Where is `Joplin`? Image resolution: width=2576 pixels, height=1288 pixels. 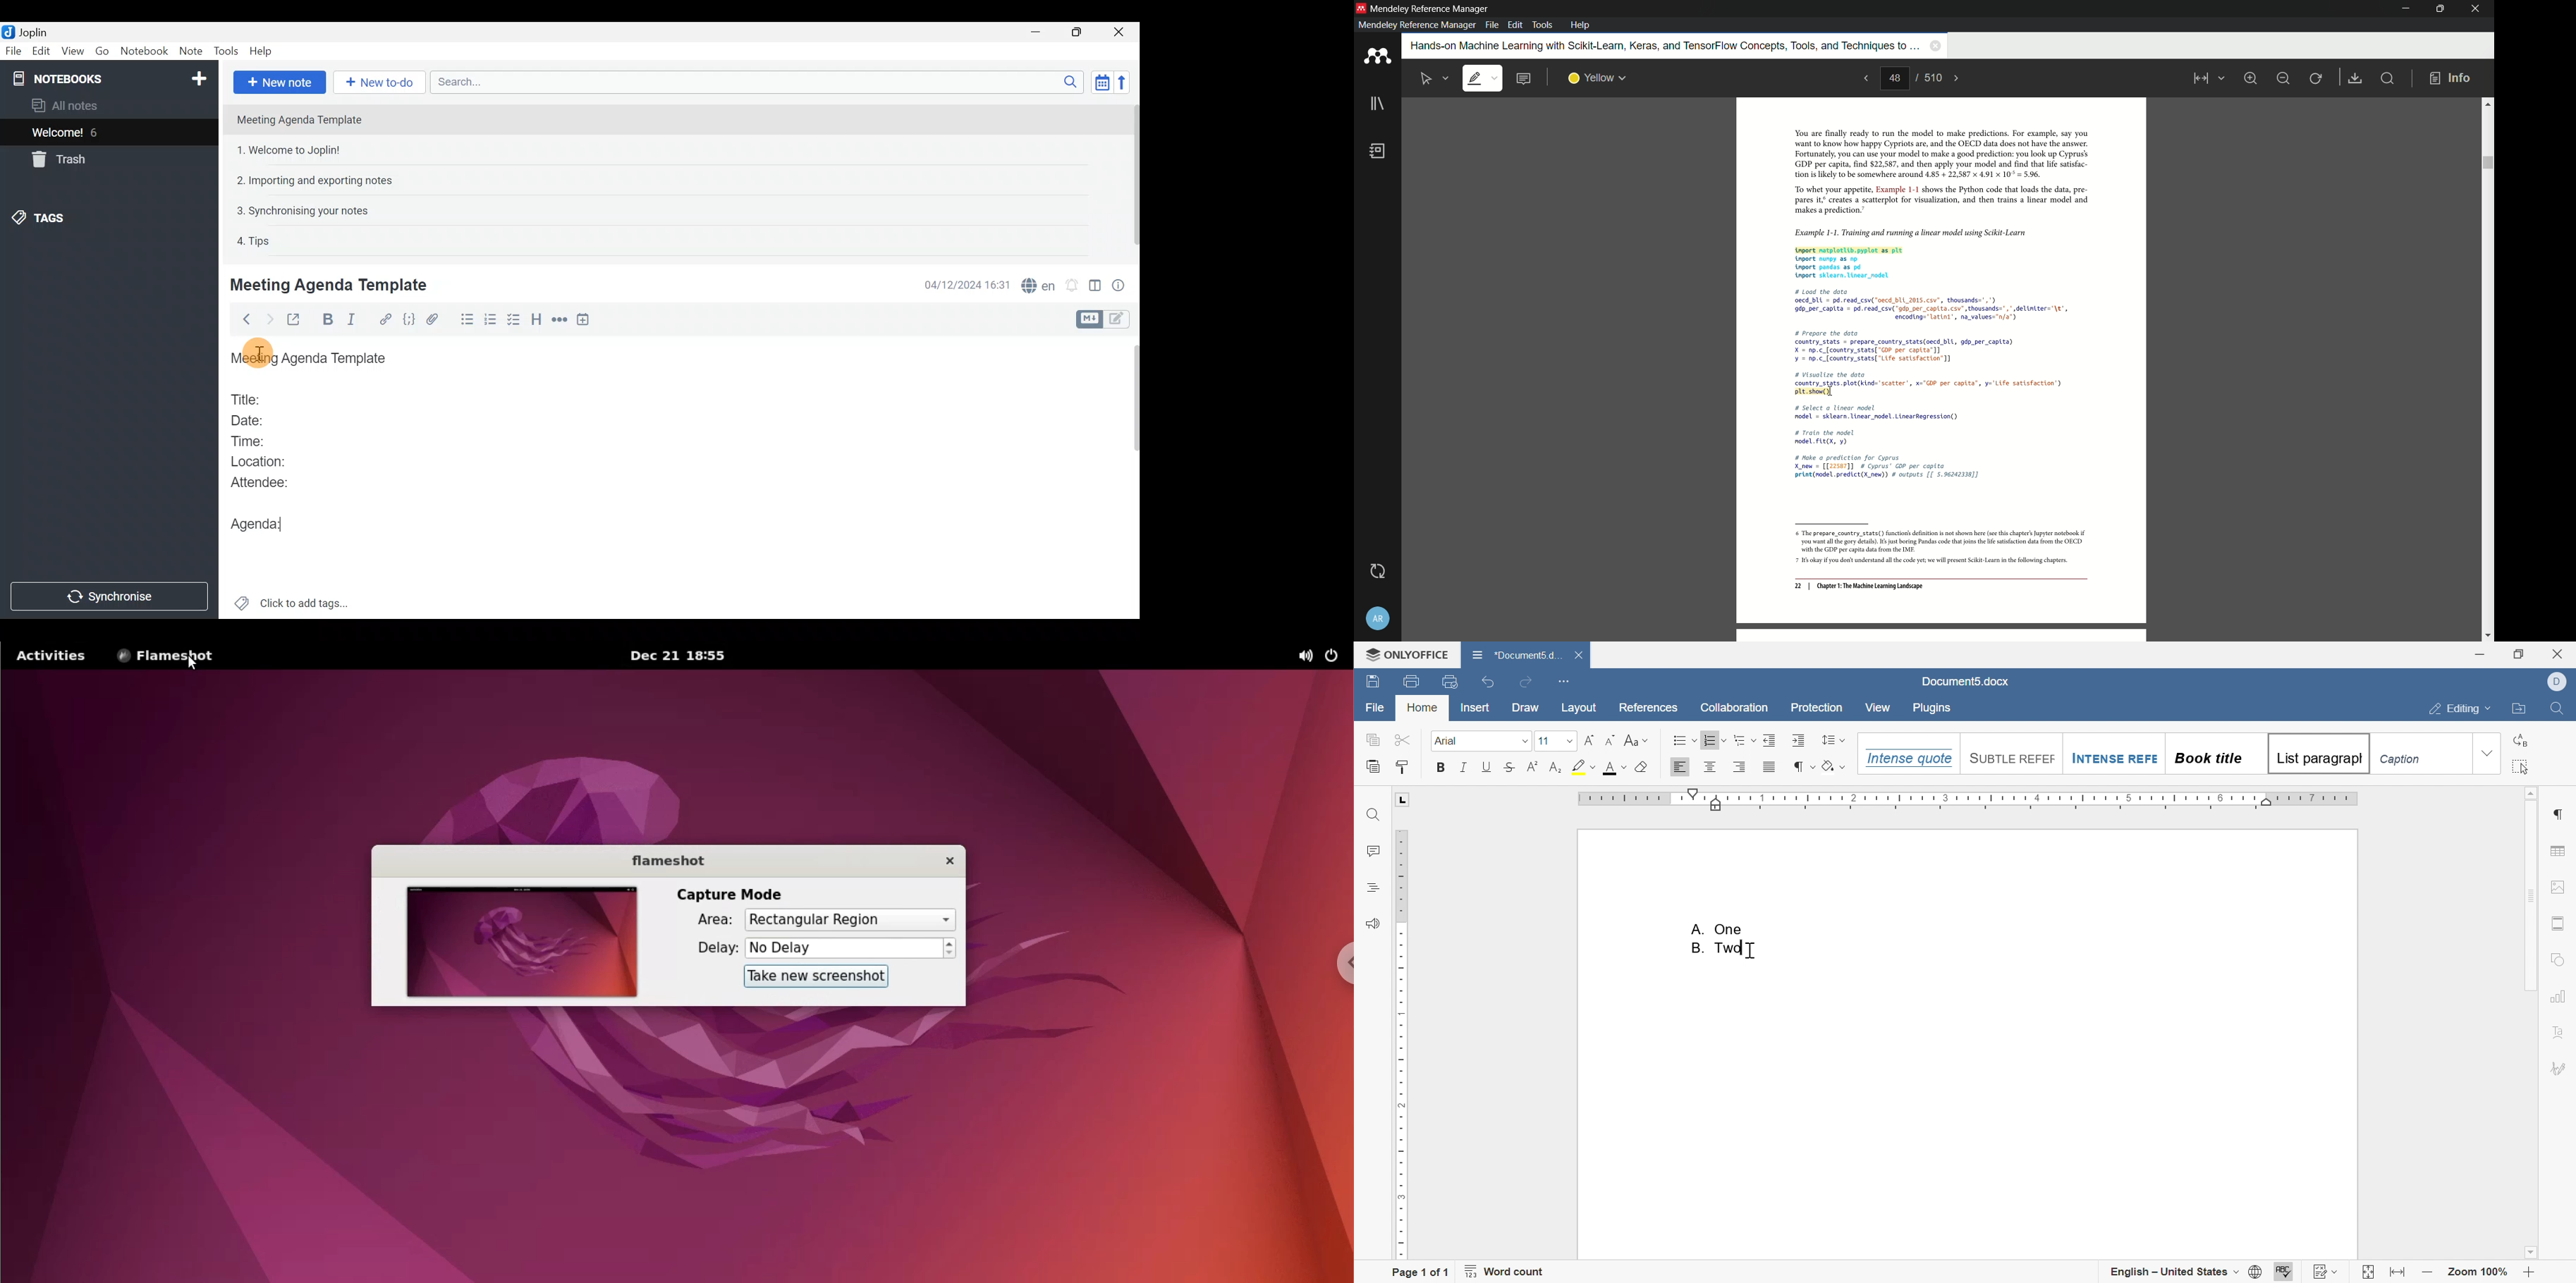
Joplin is located at coordinates (33, 31).